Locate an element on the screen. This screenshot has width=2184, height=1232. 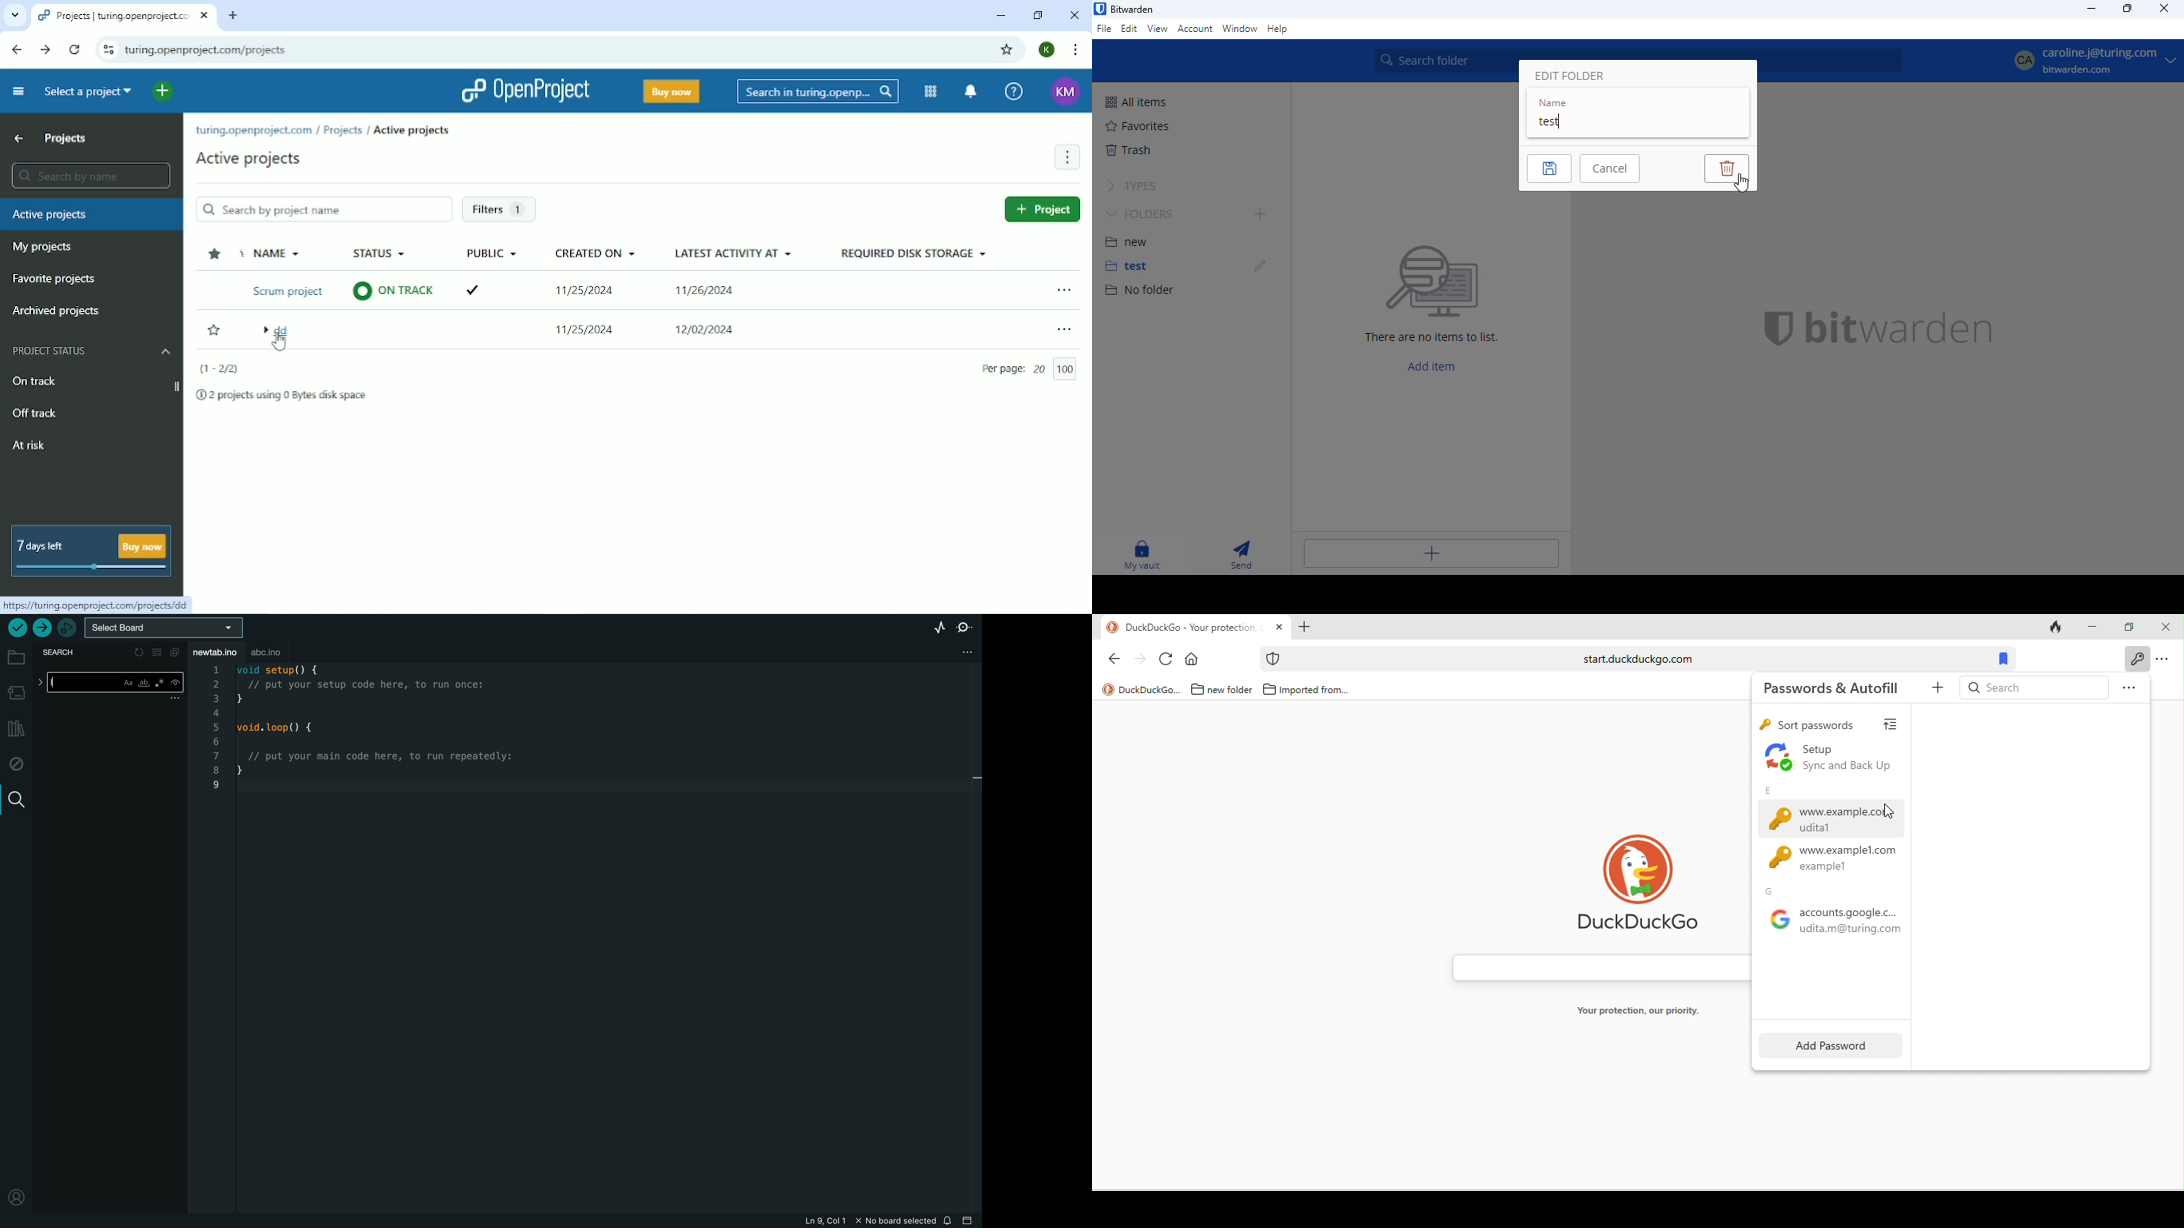
Minimize is located at coordinates (1001, 16).